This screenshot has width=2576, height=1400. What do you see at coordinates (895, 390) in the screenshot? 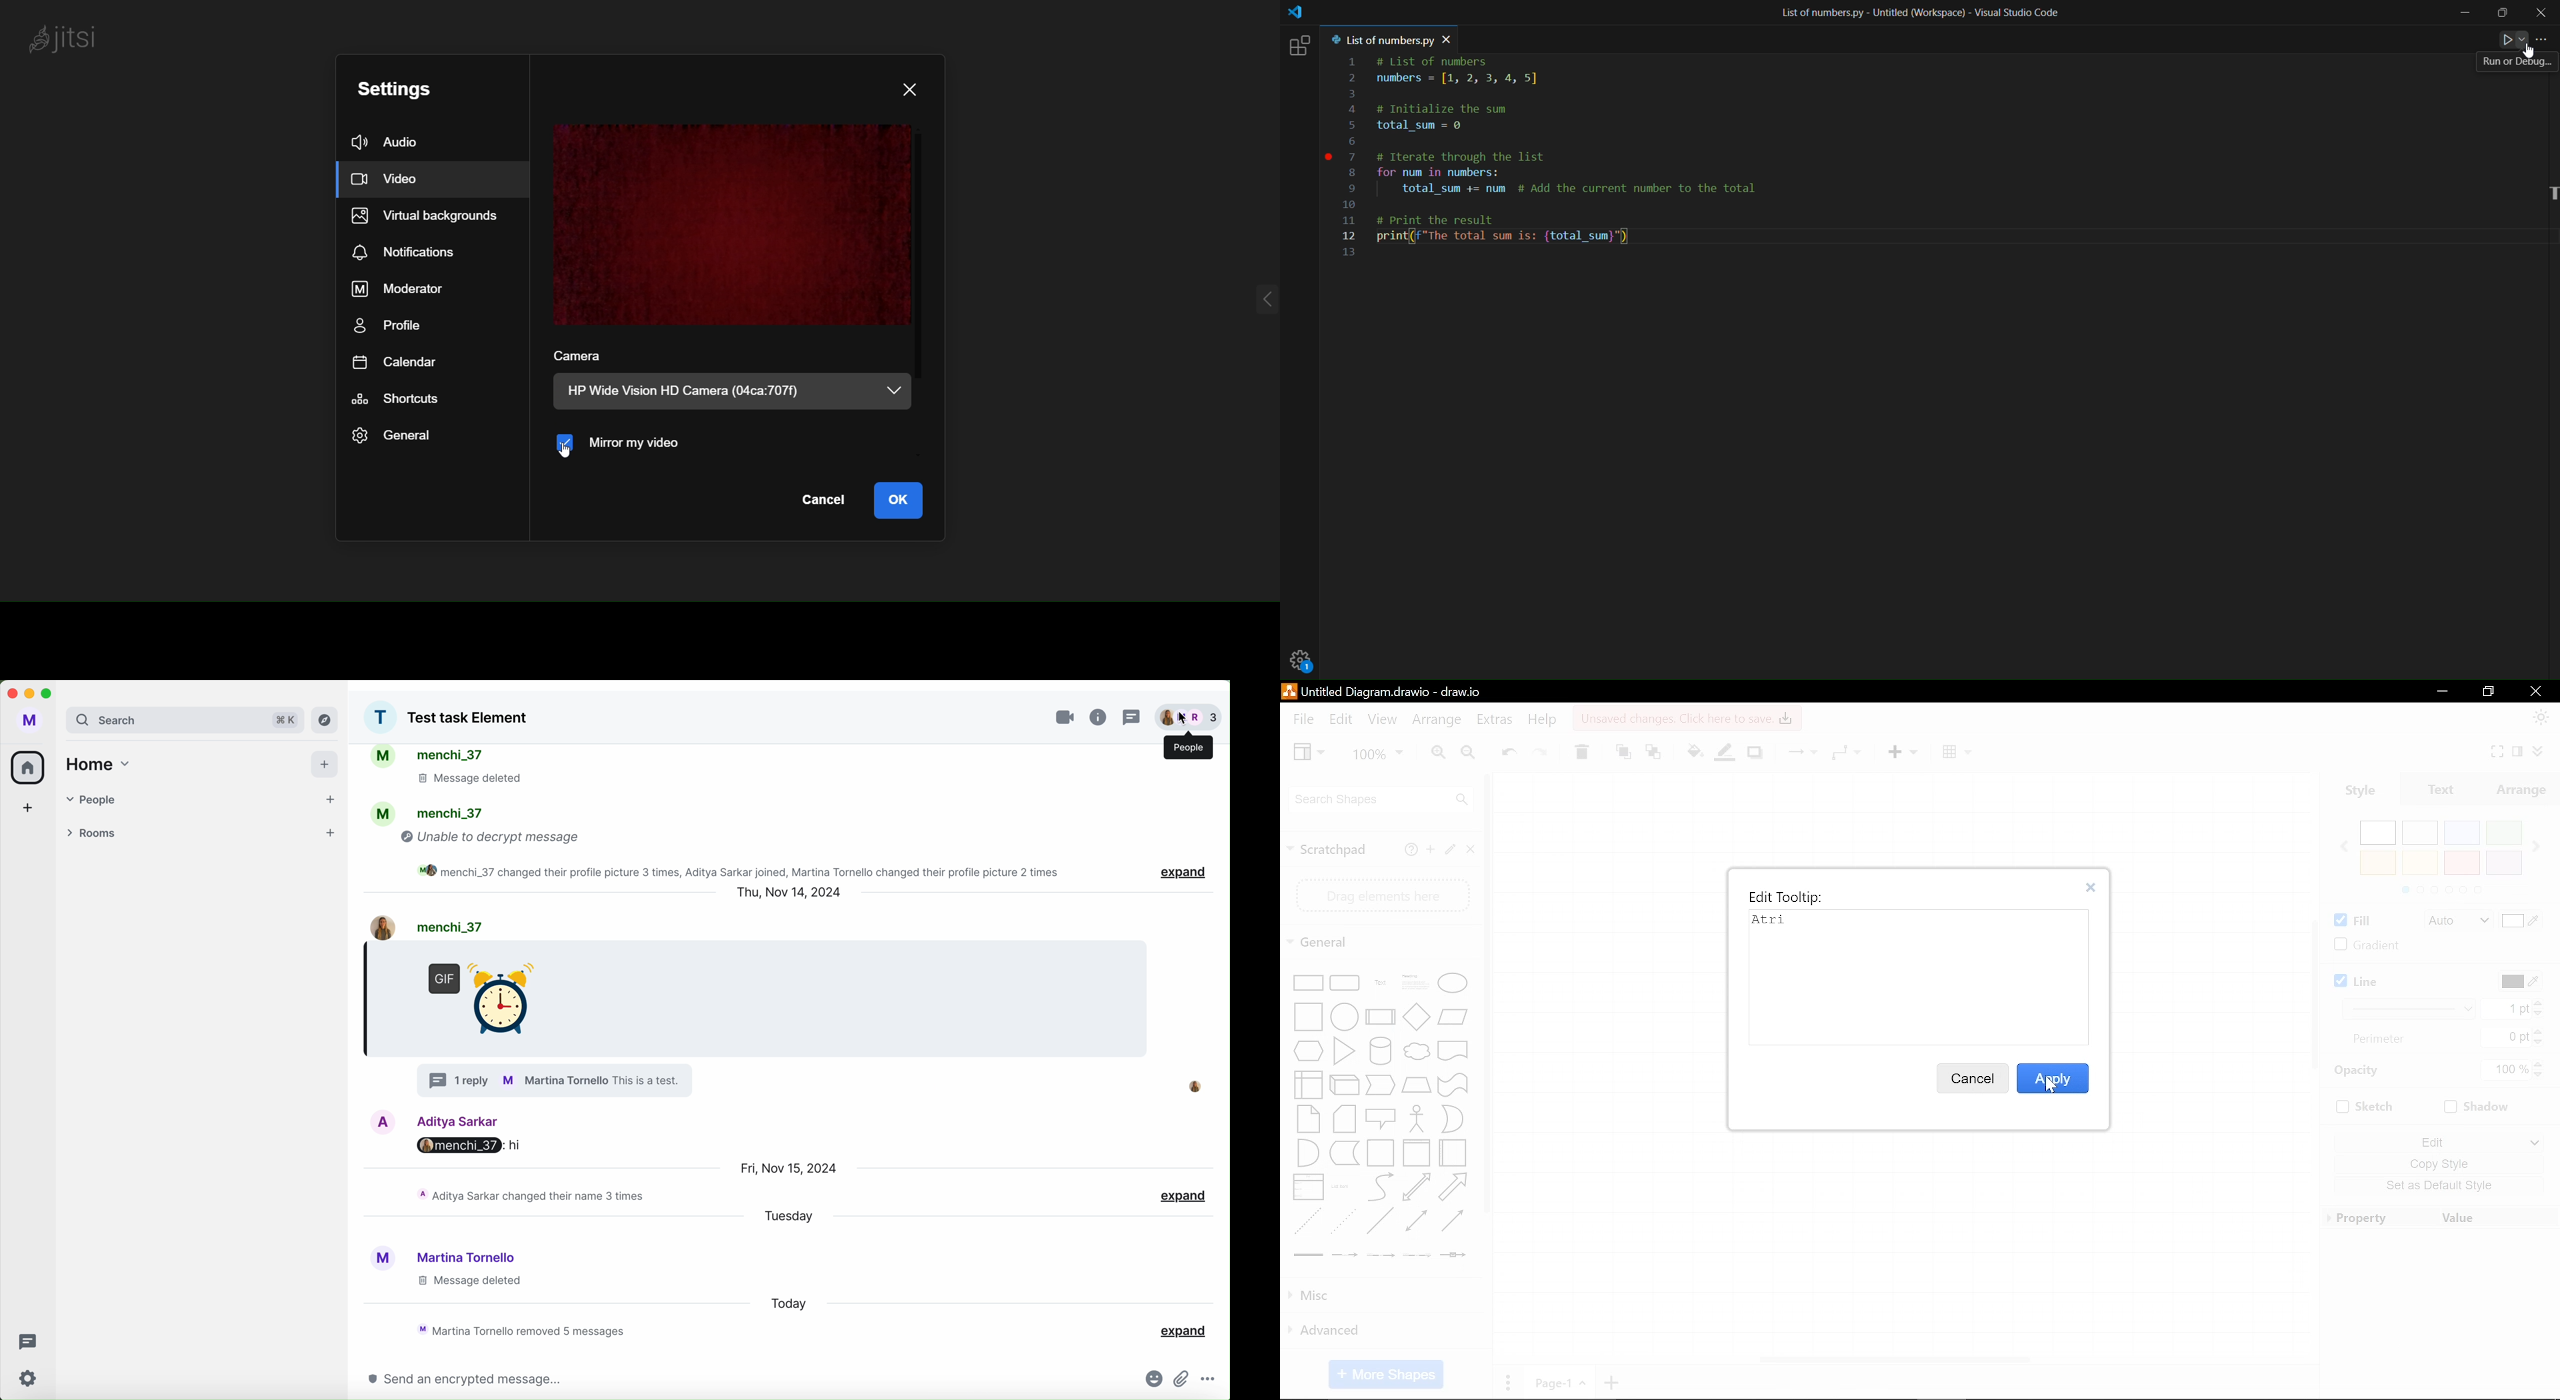
I see `dropdown` at bounding box center [895, 390].